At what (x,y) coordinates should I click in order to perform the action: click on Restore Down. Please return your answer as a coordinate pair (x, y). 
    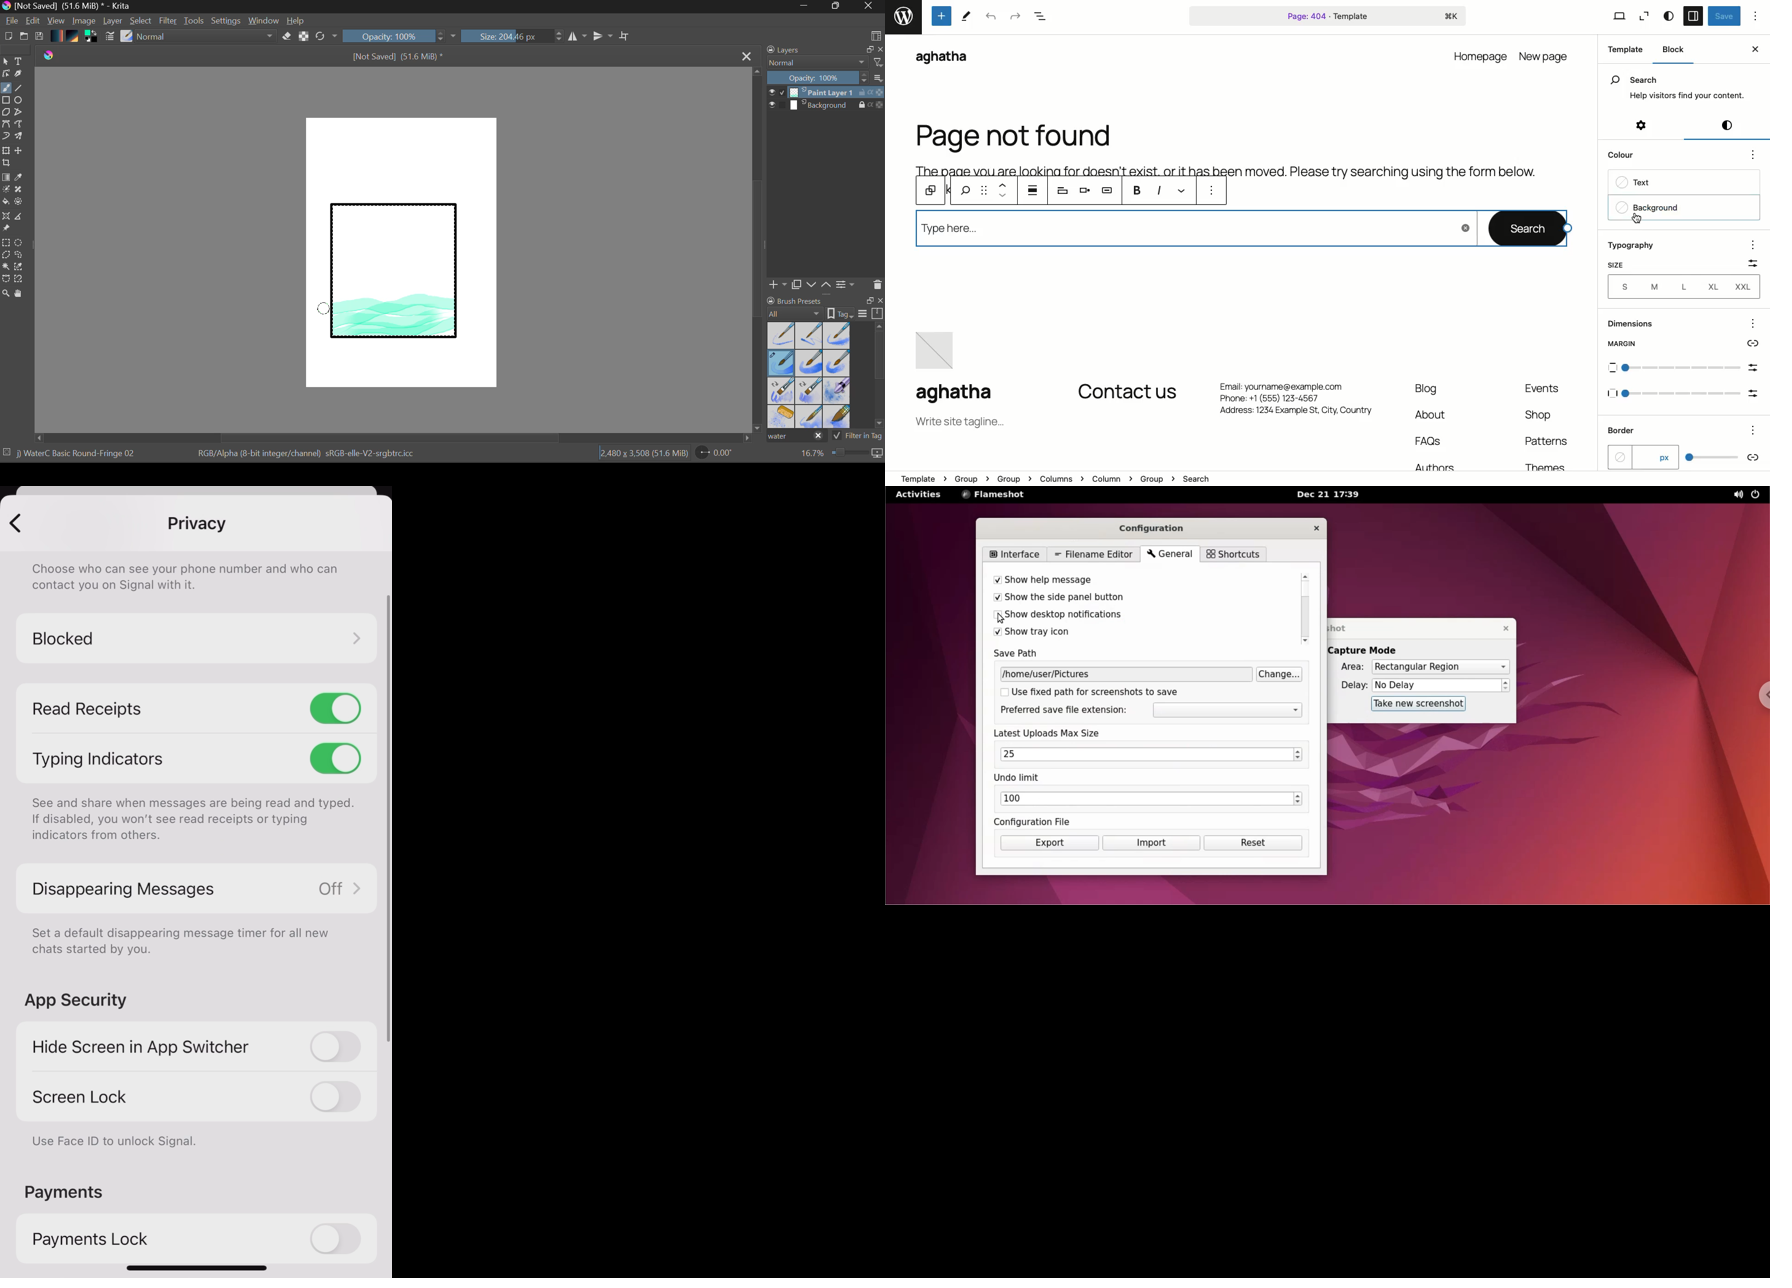
    Looking at the image, I should click on (807, 6).